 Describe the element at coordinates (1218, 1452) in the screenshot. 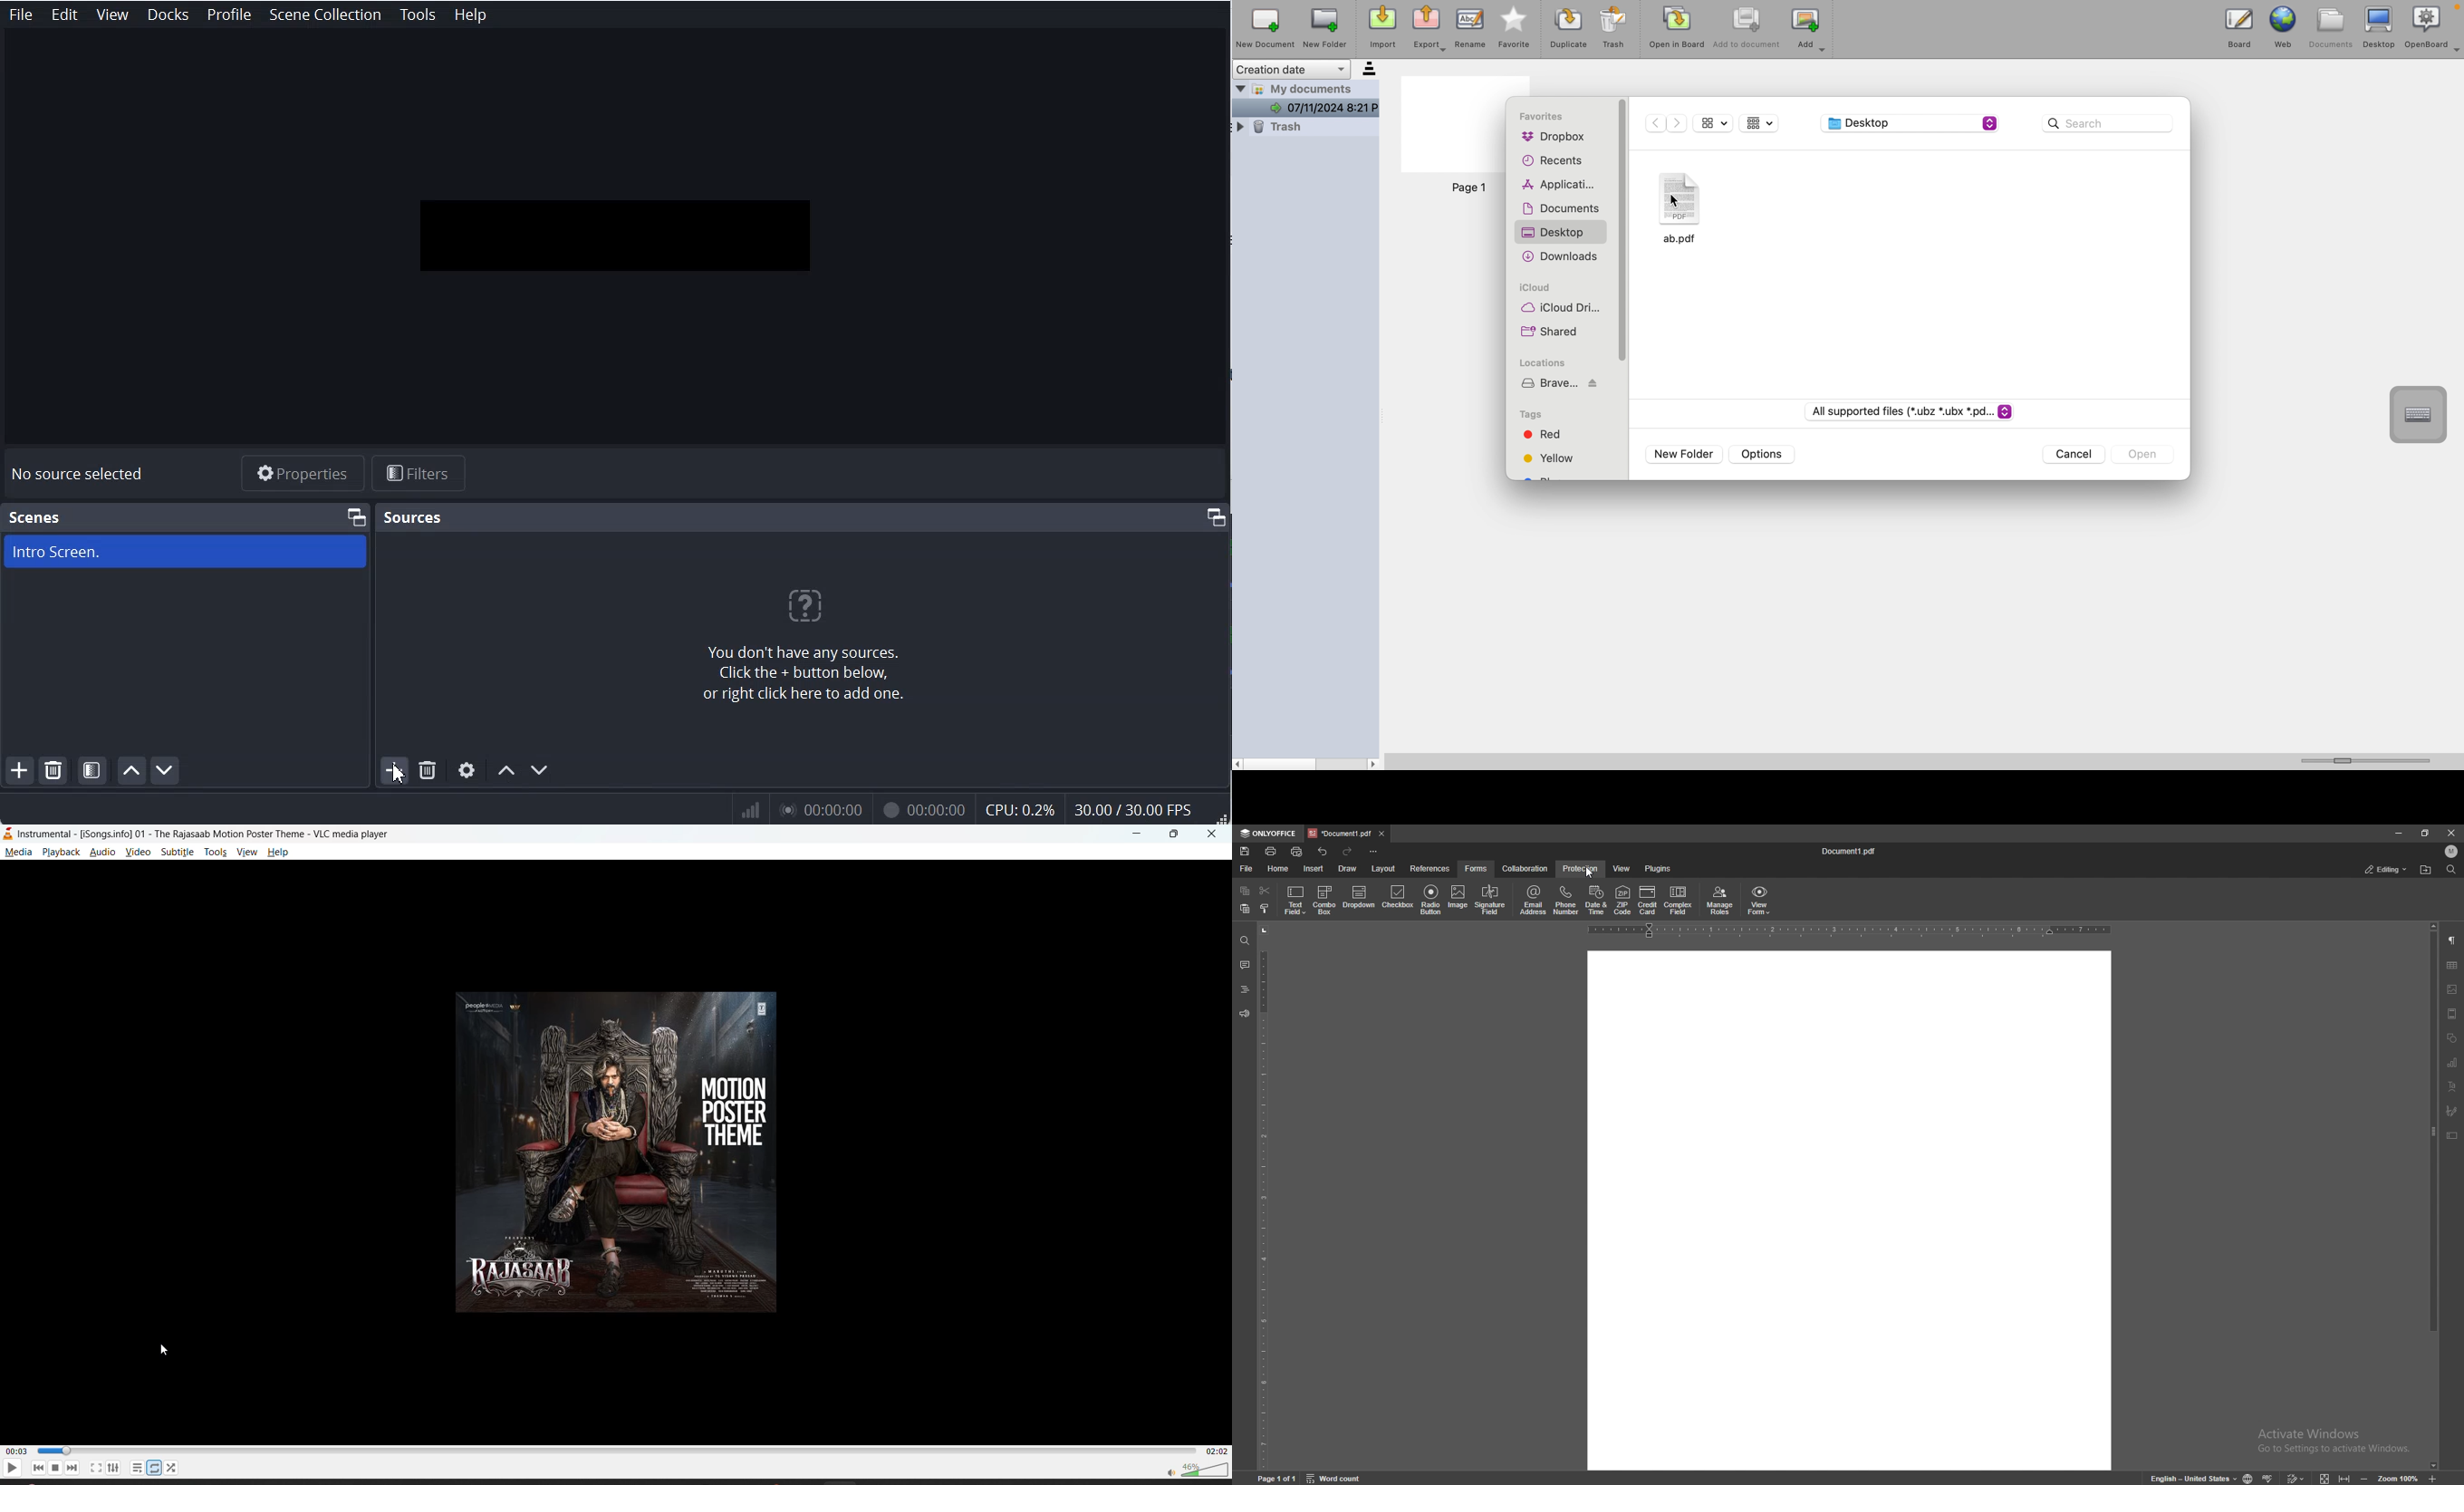

I see `02:02` at that location.